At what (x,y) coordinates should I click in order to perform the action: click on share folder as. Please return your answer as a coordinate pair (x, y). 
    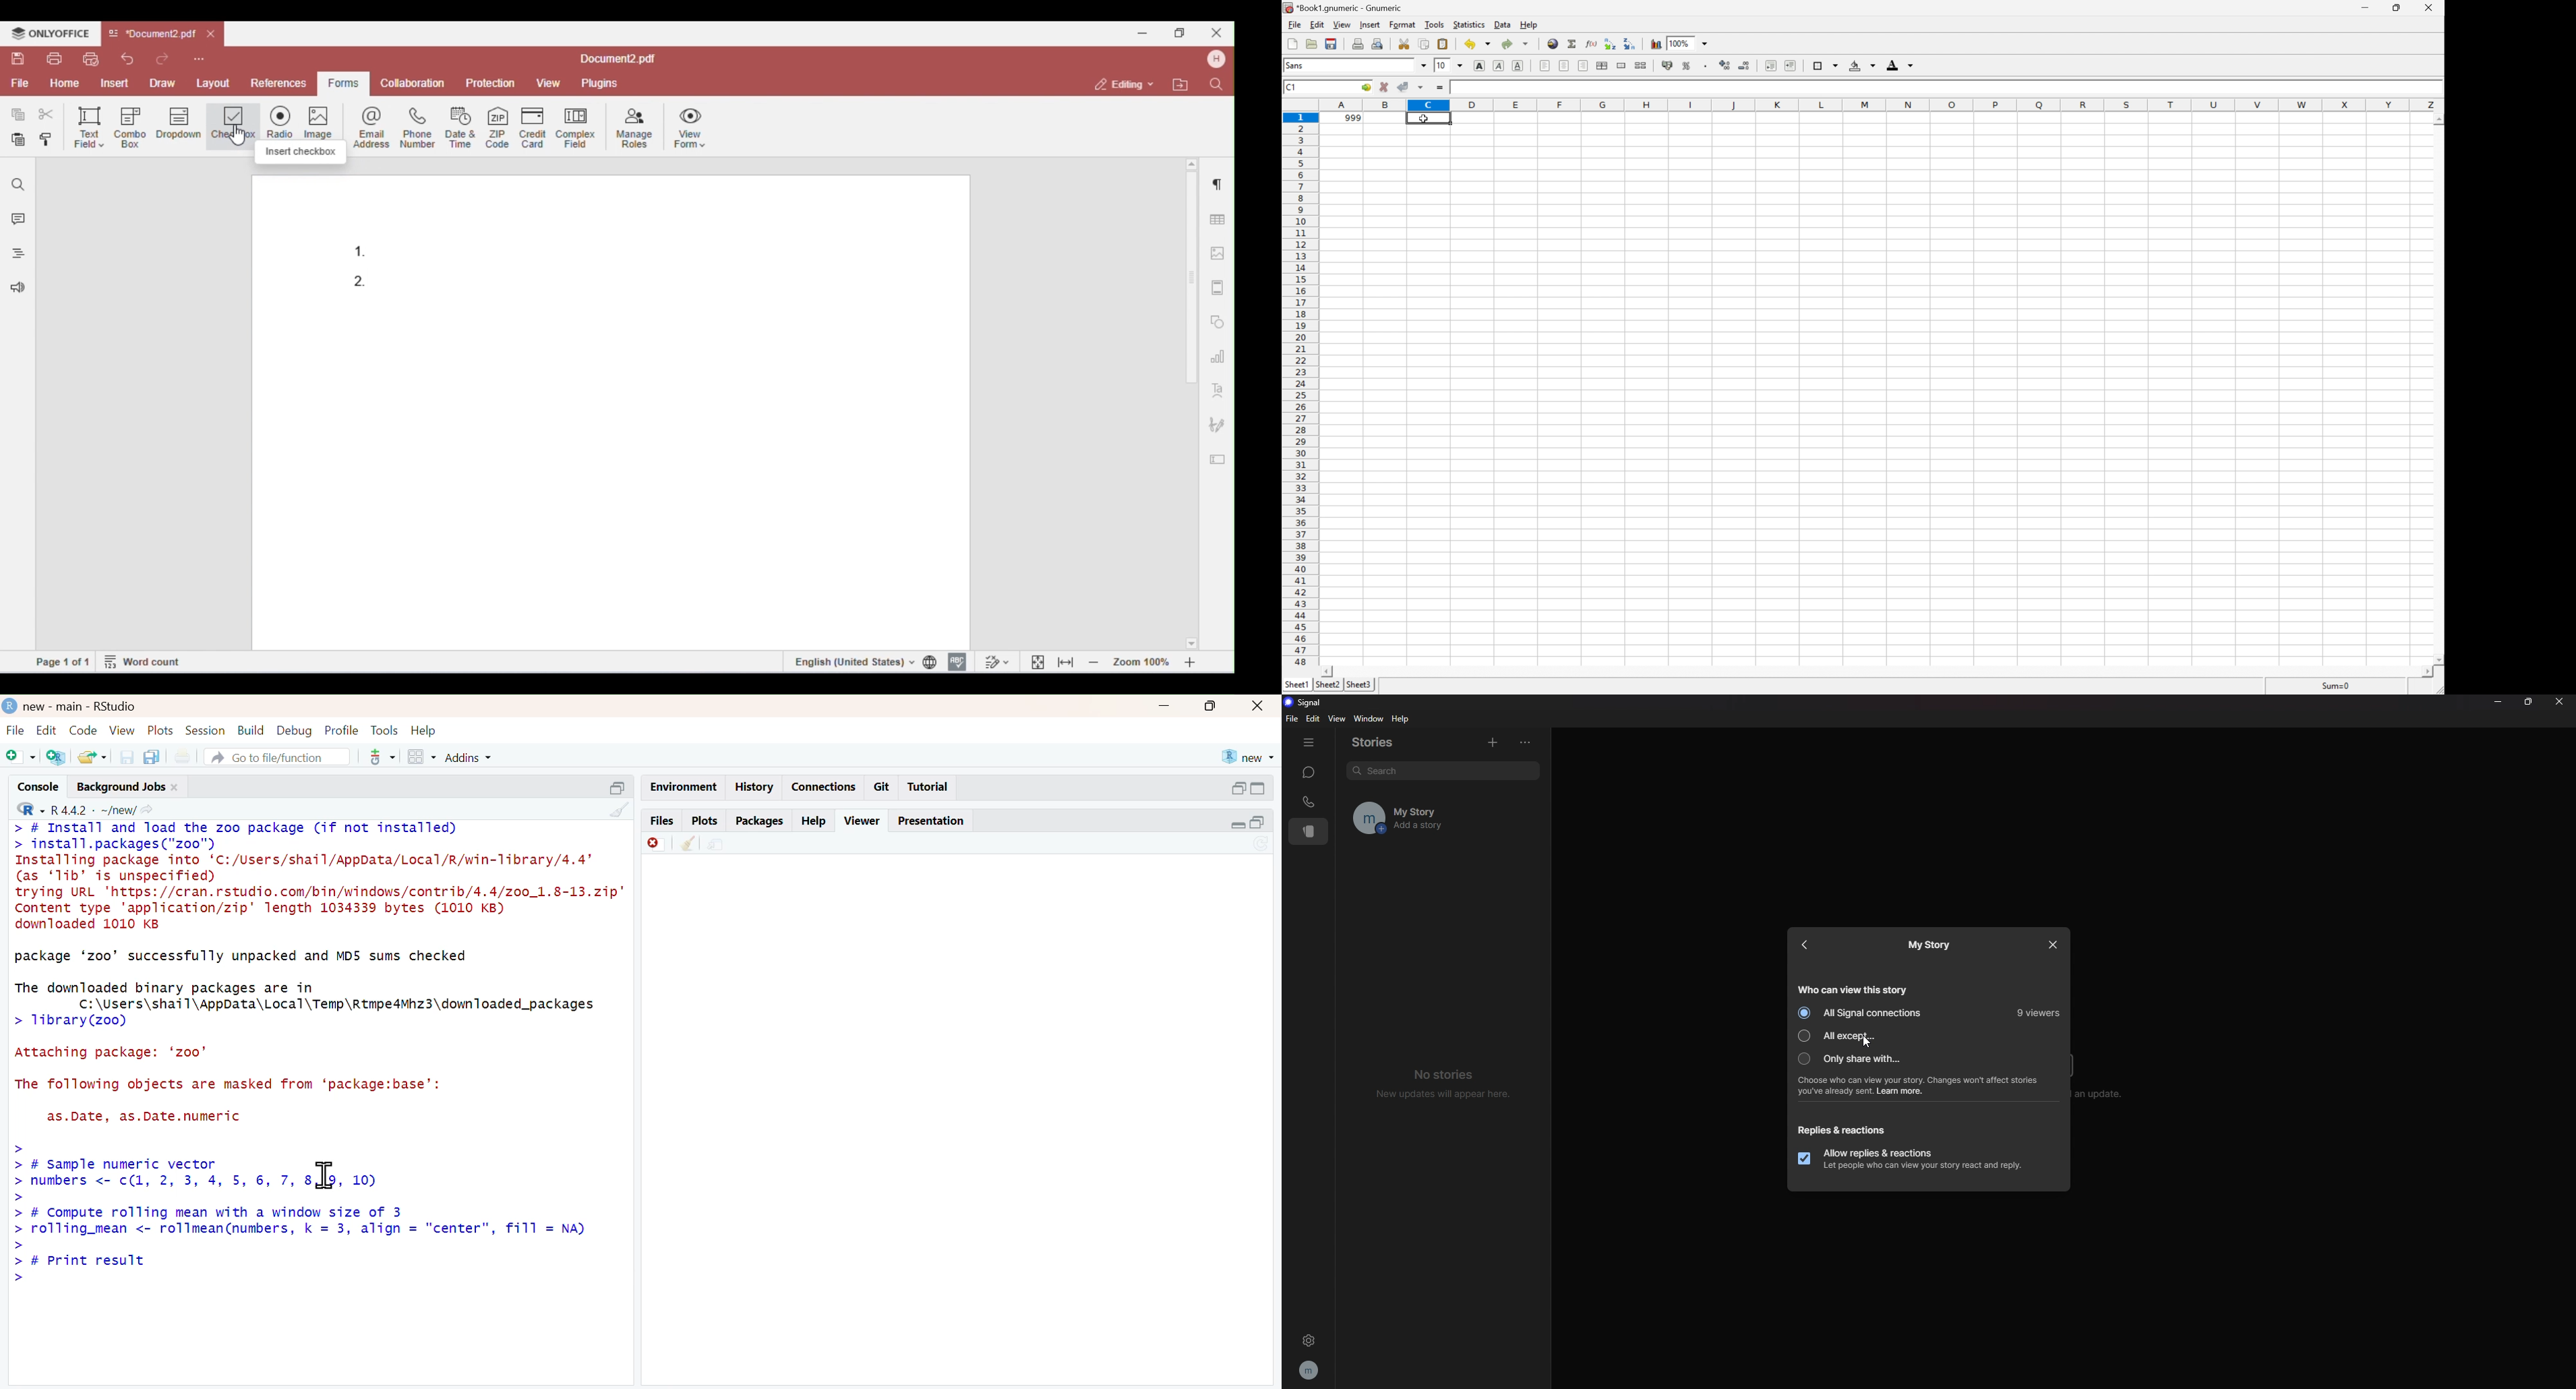
    Looking at the image, I should click on (93, 757).